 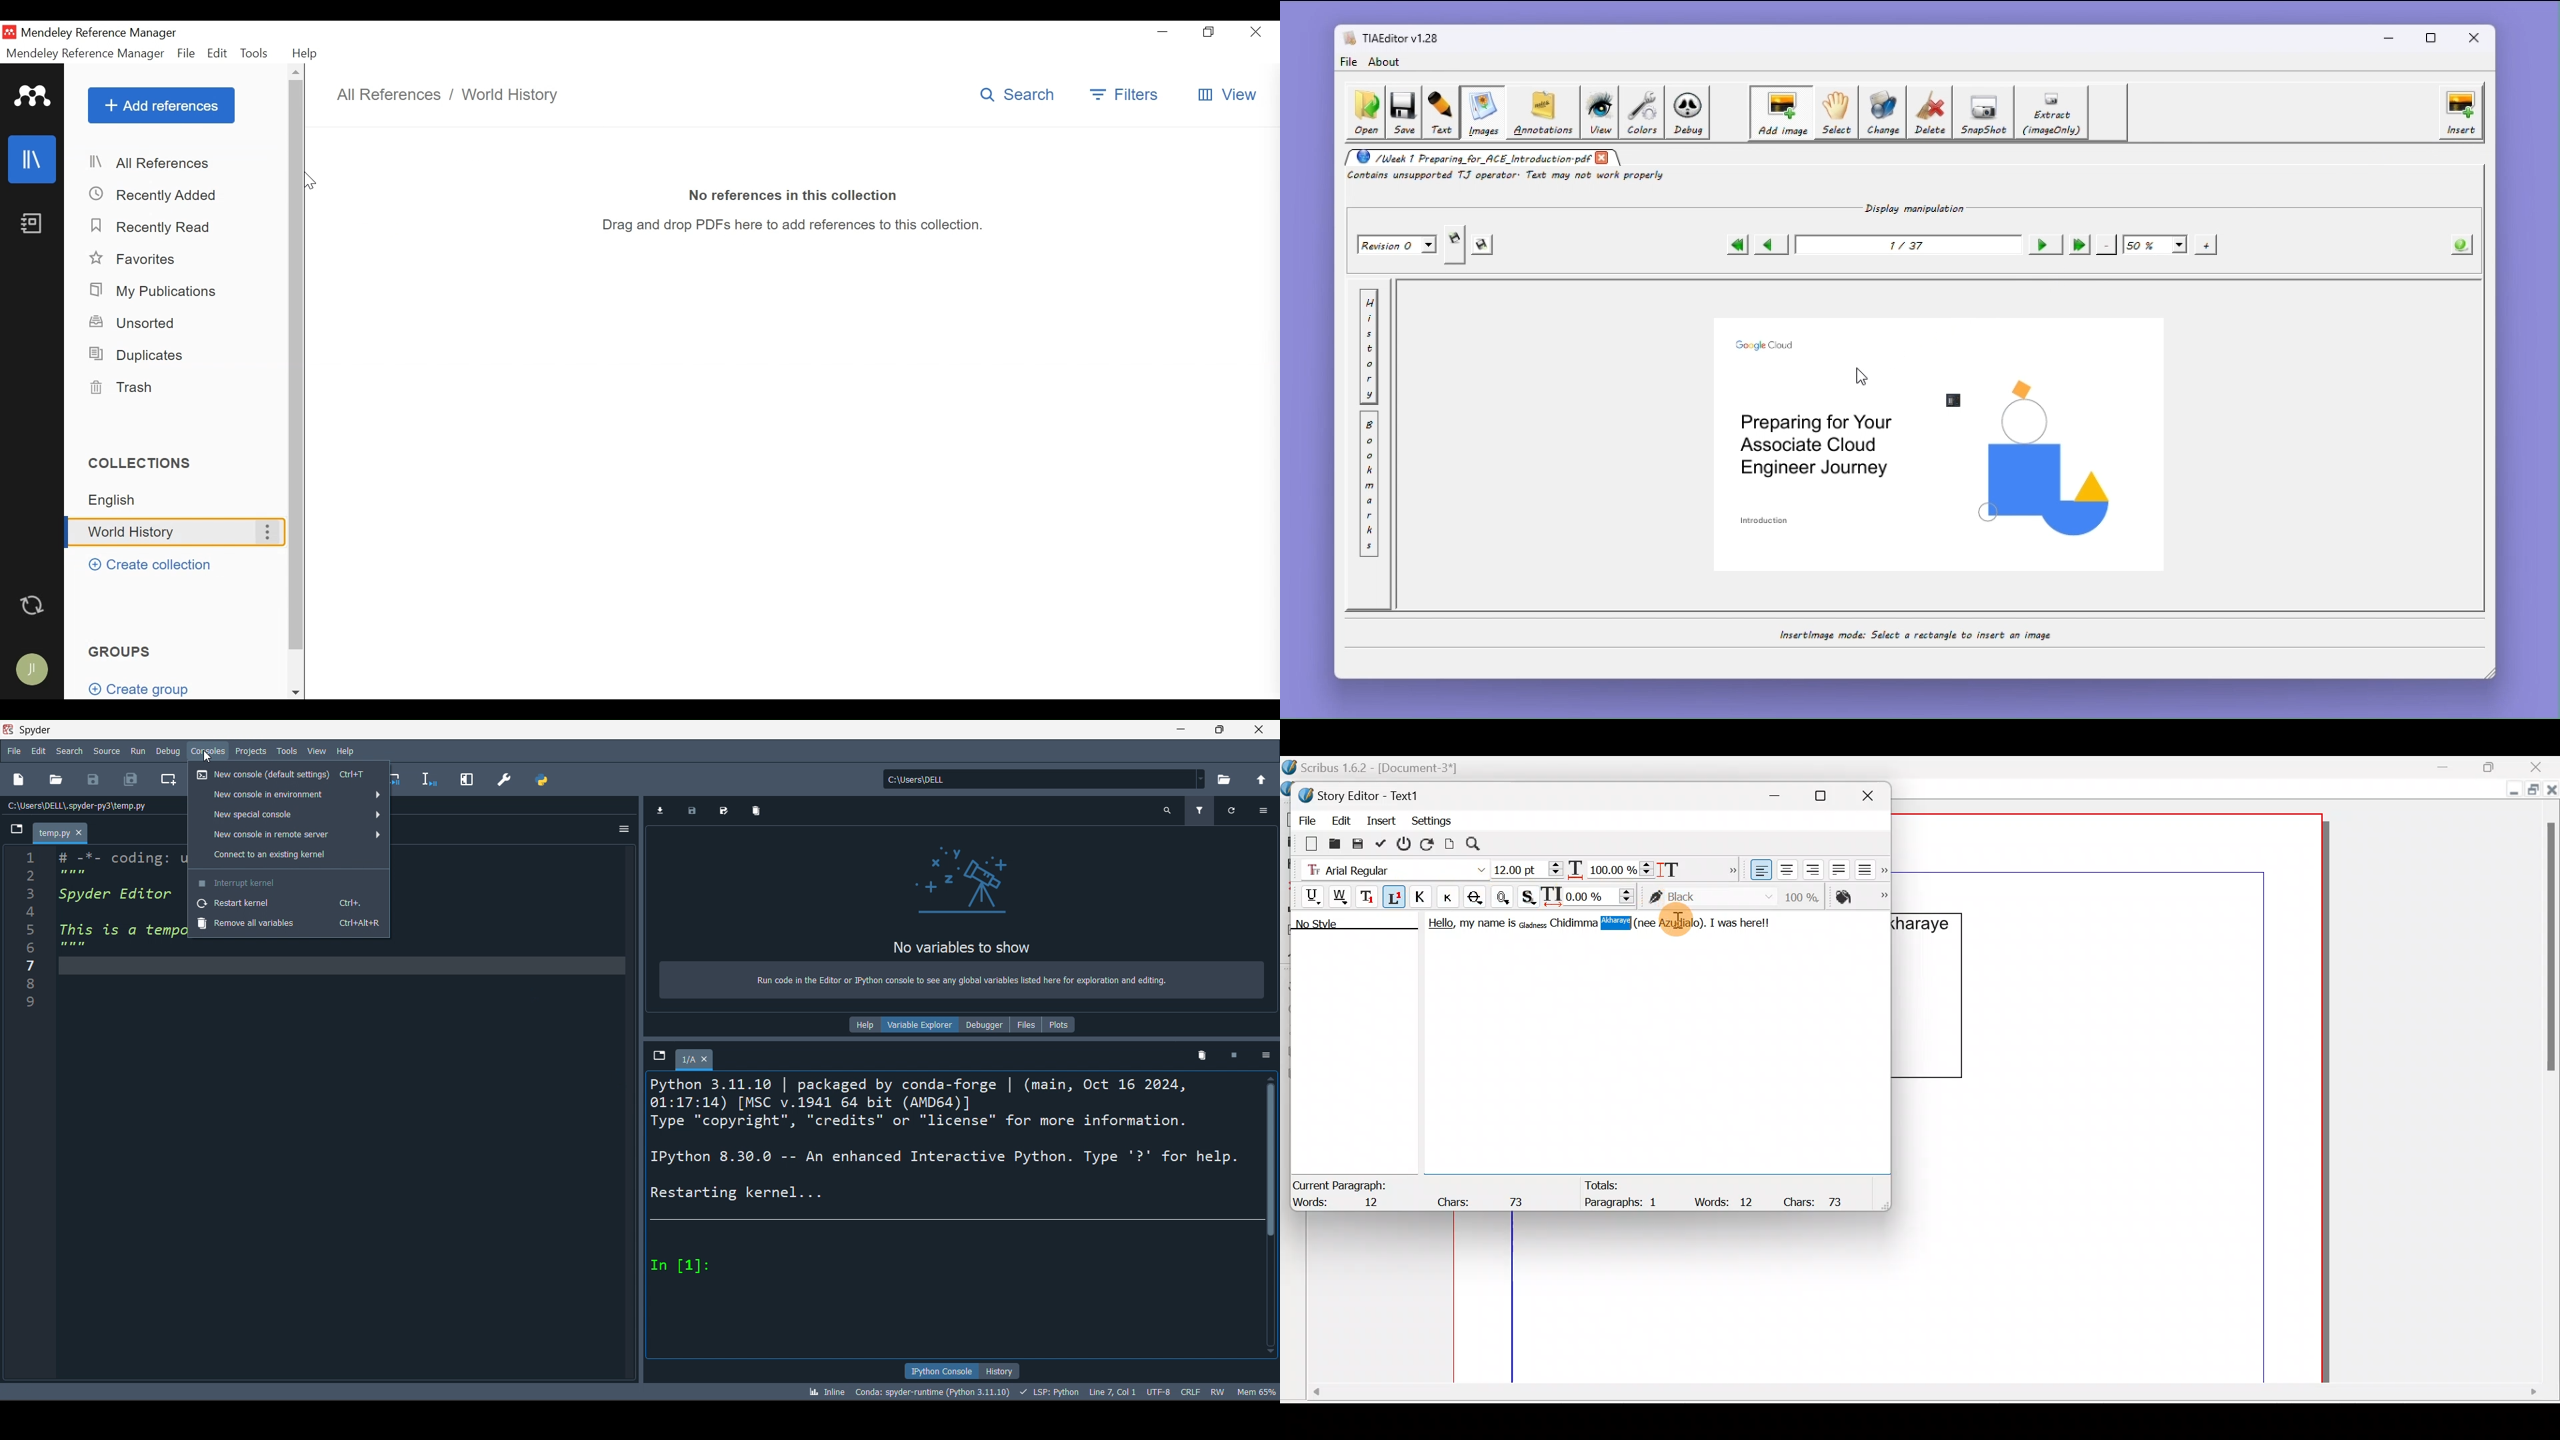 I want to click on crlf, so click(x=1191, y=1392).